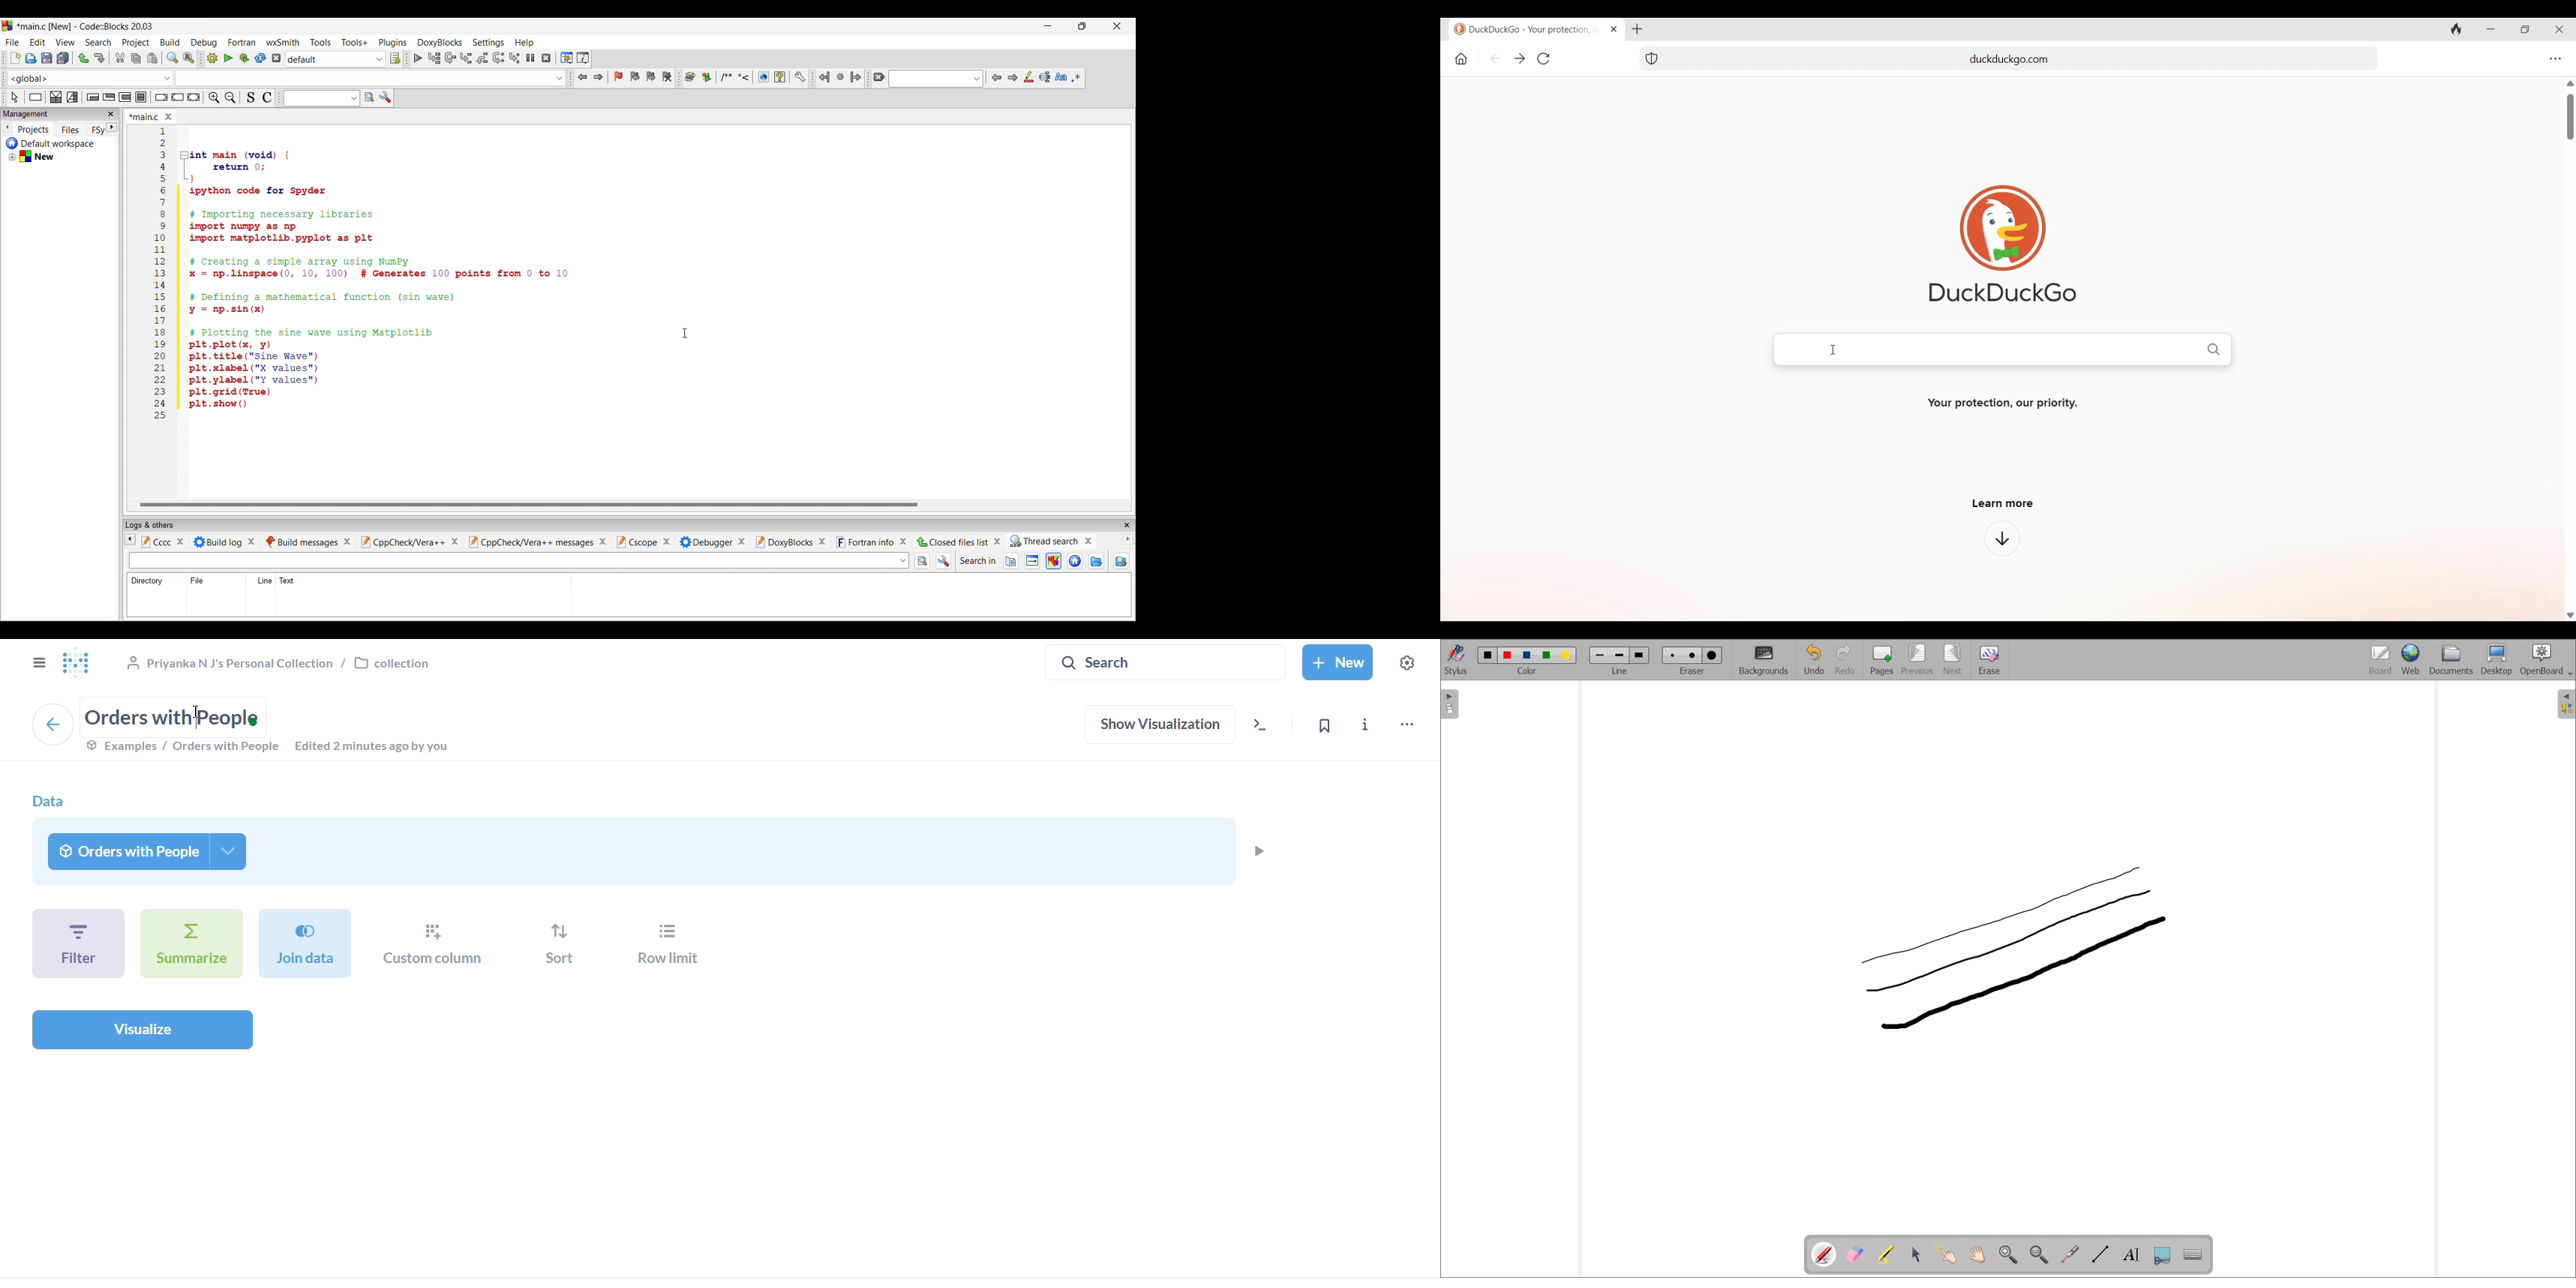  What do you see at coordinates (197, 98) in the screenshot?
I see `Return instruction` at bounding box center [197, 98].